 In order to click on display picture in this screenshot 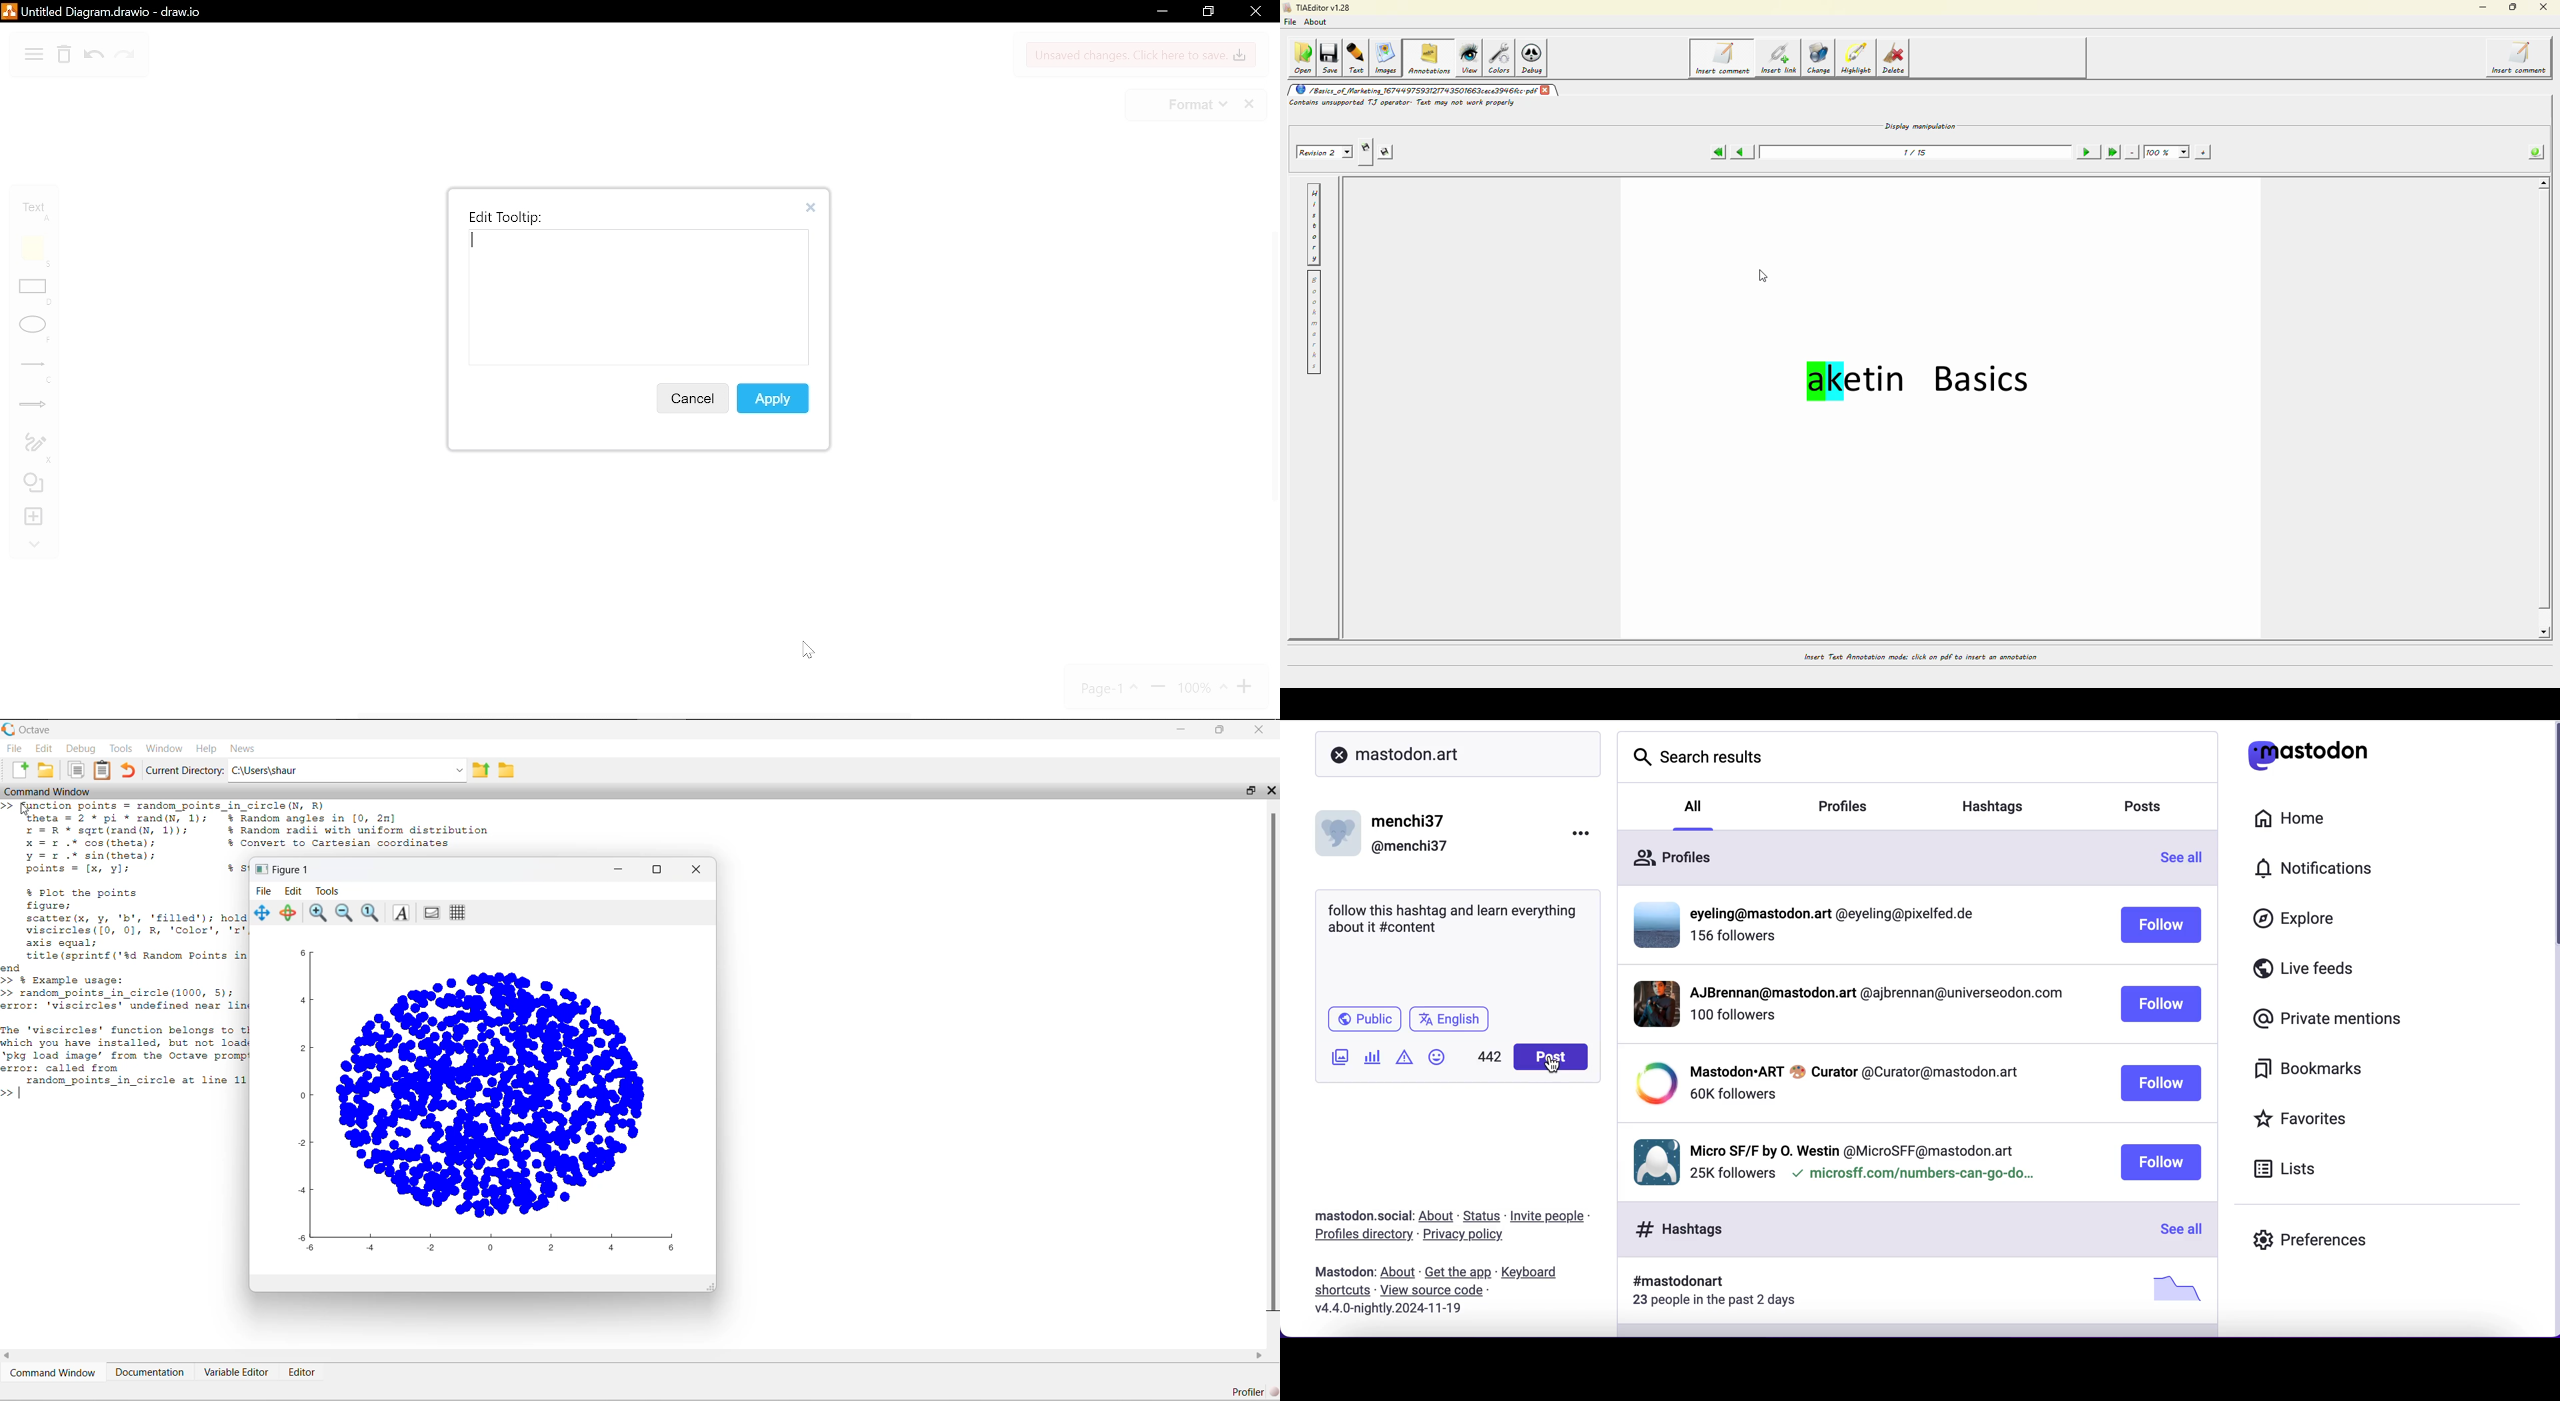, I will do `click(1340, 830)`.